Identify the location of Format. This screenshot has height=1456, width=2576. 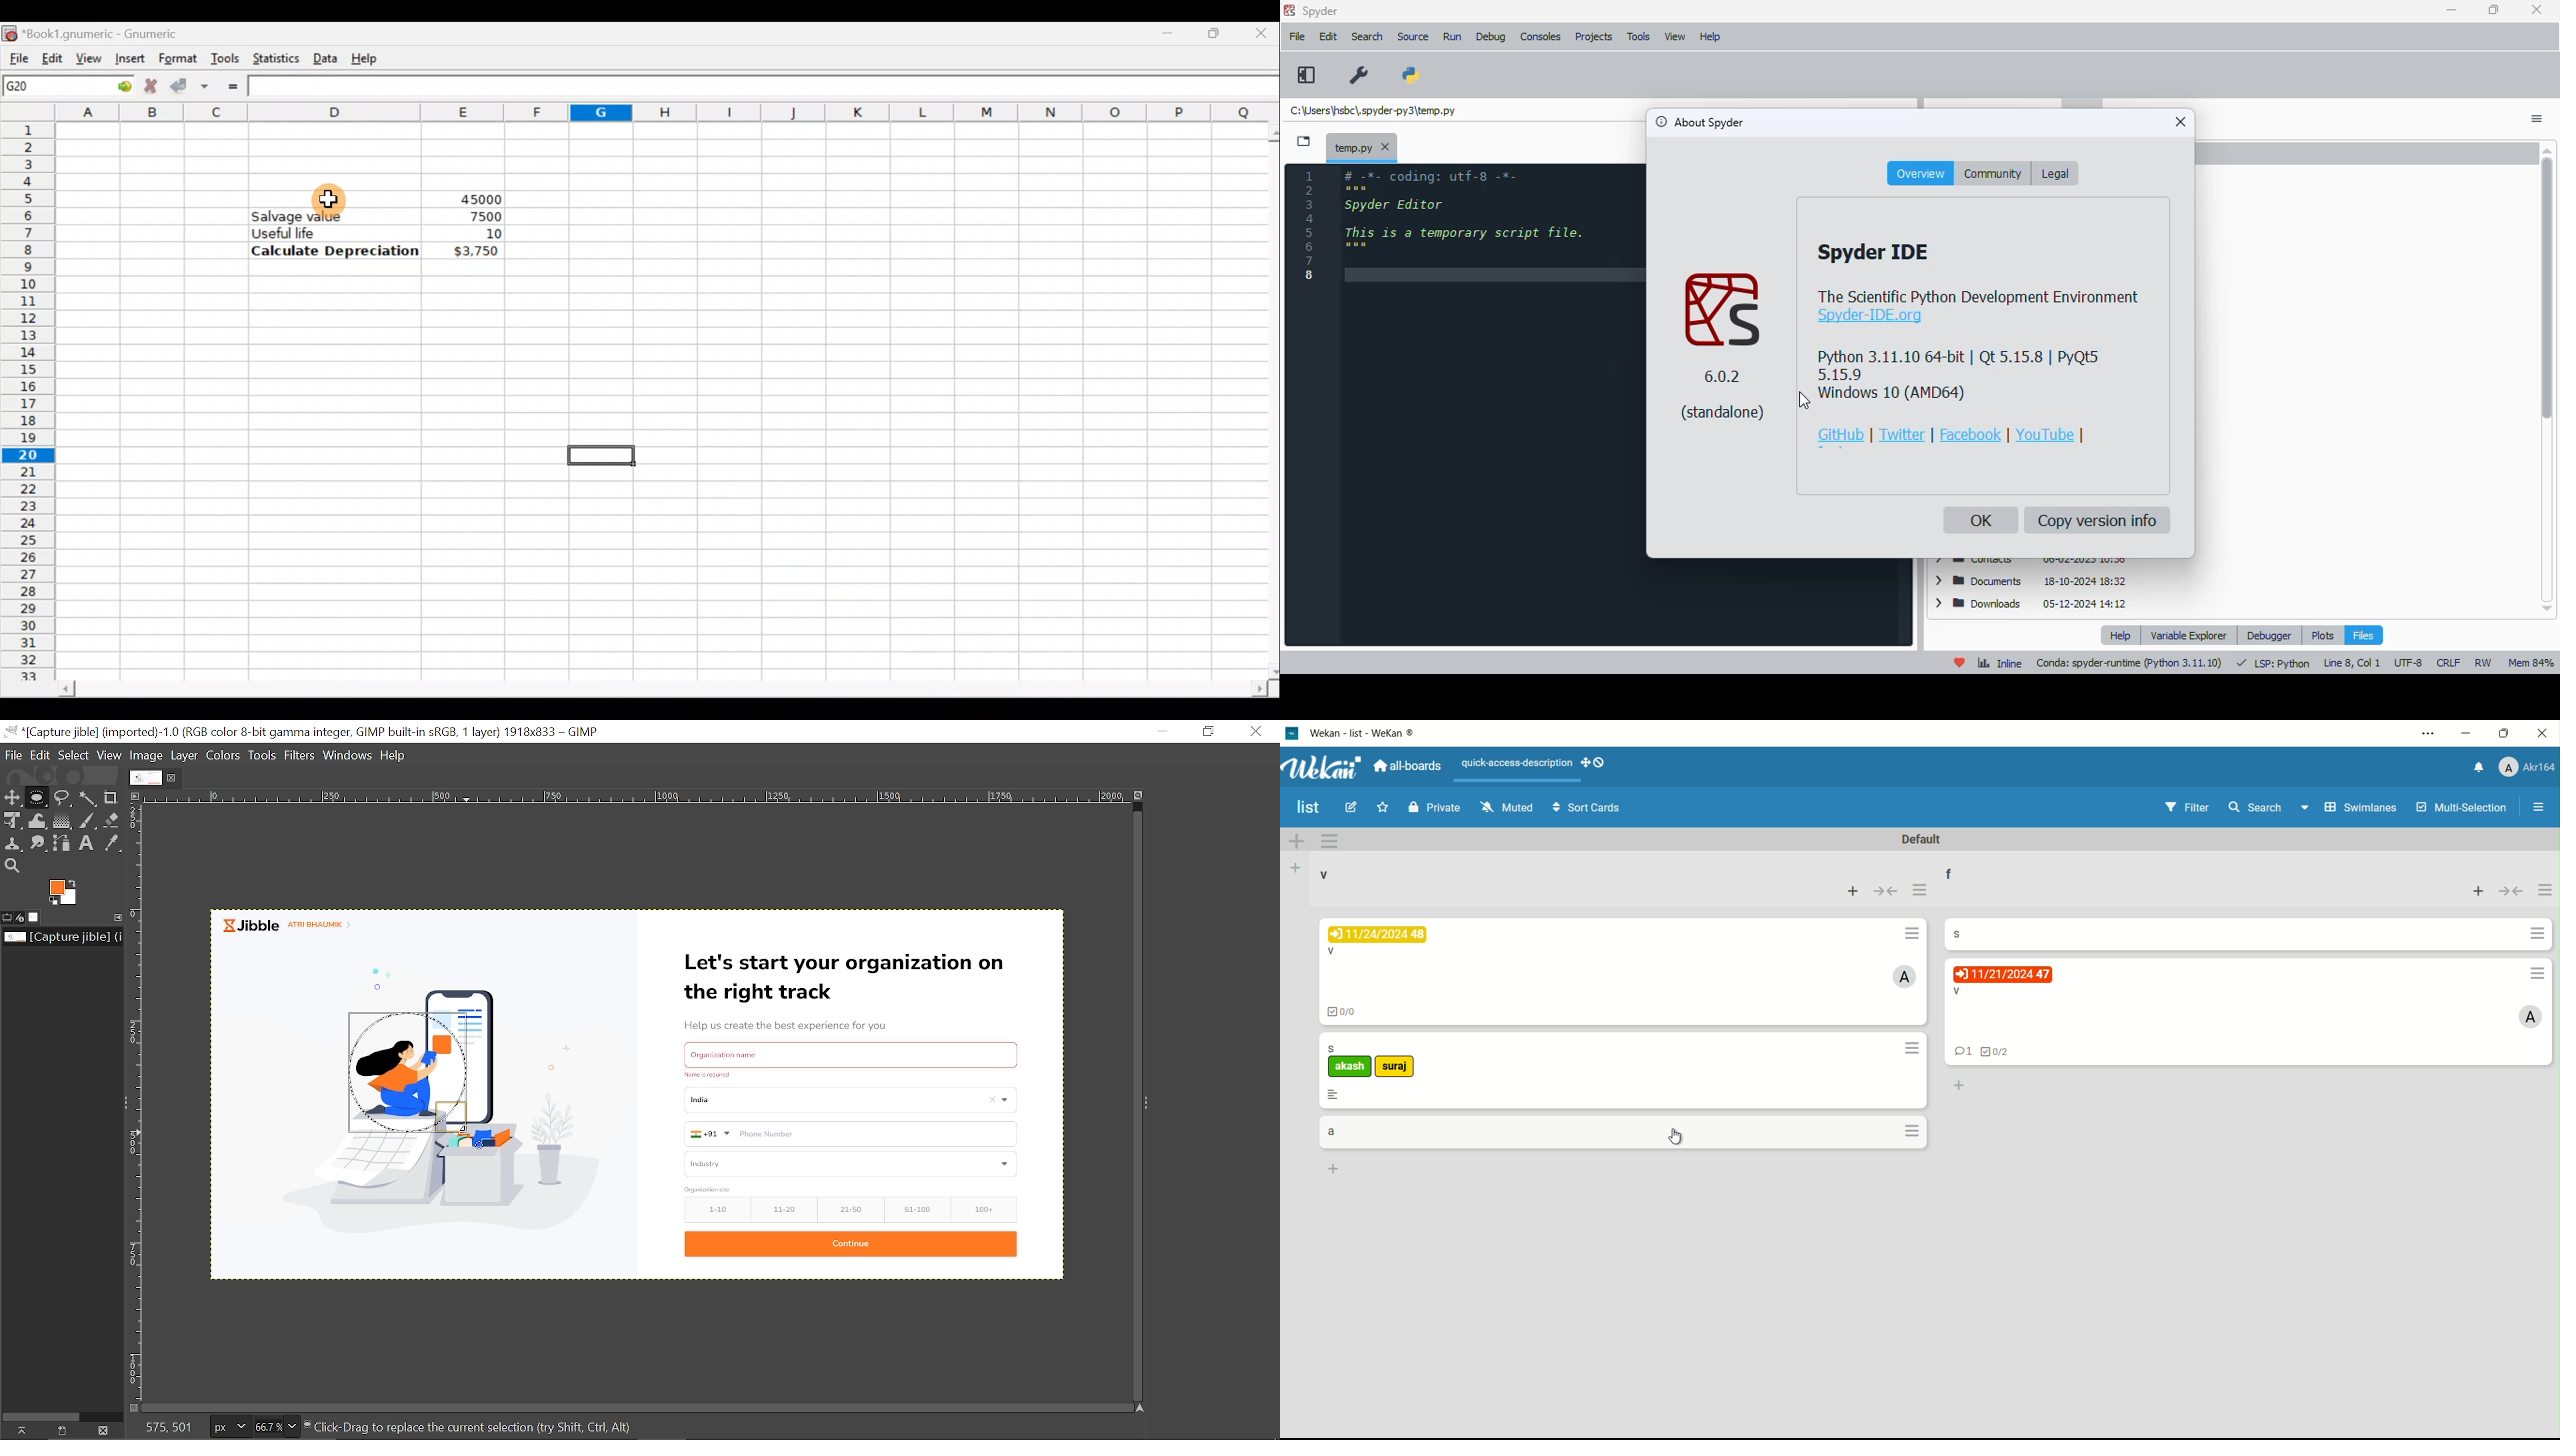
(177, 59).